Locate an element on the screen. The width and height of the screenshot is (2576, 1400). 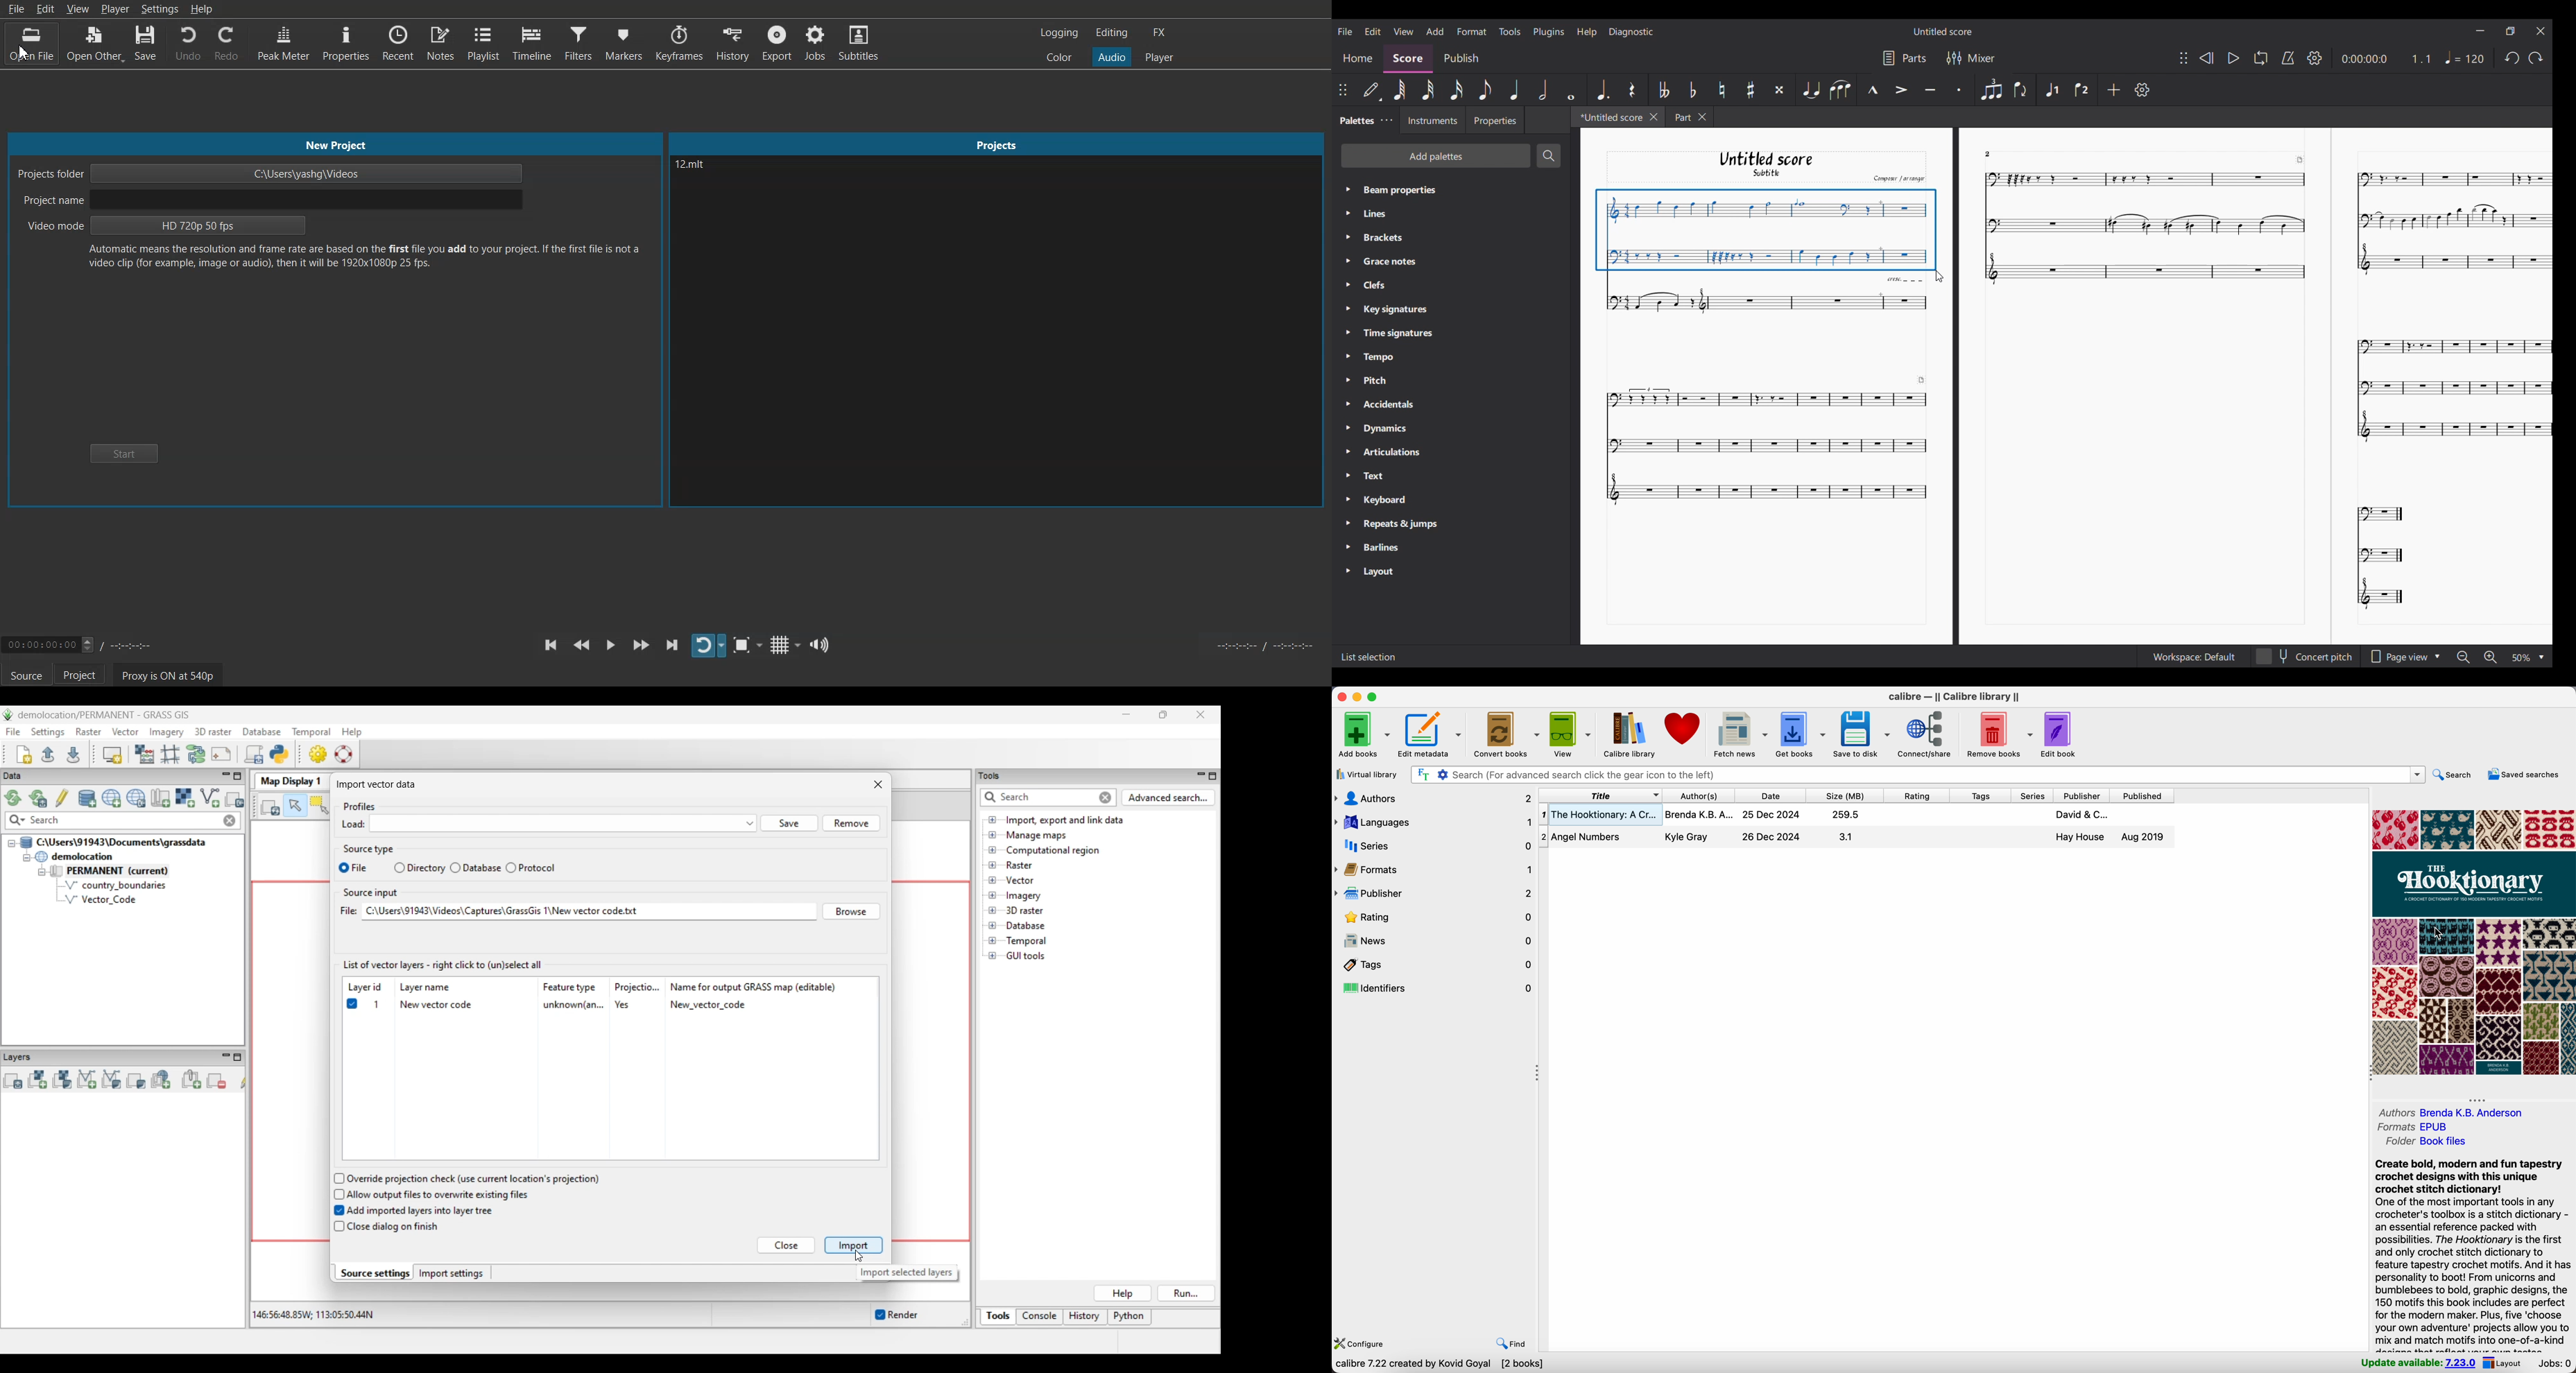
second book is located at coordinates (1856, 839).